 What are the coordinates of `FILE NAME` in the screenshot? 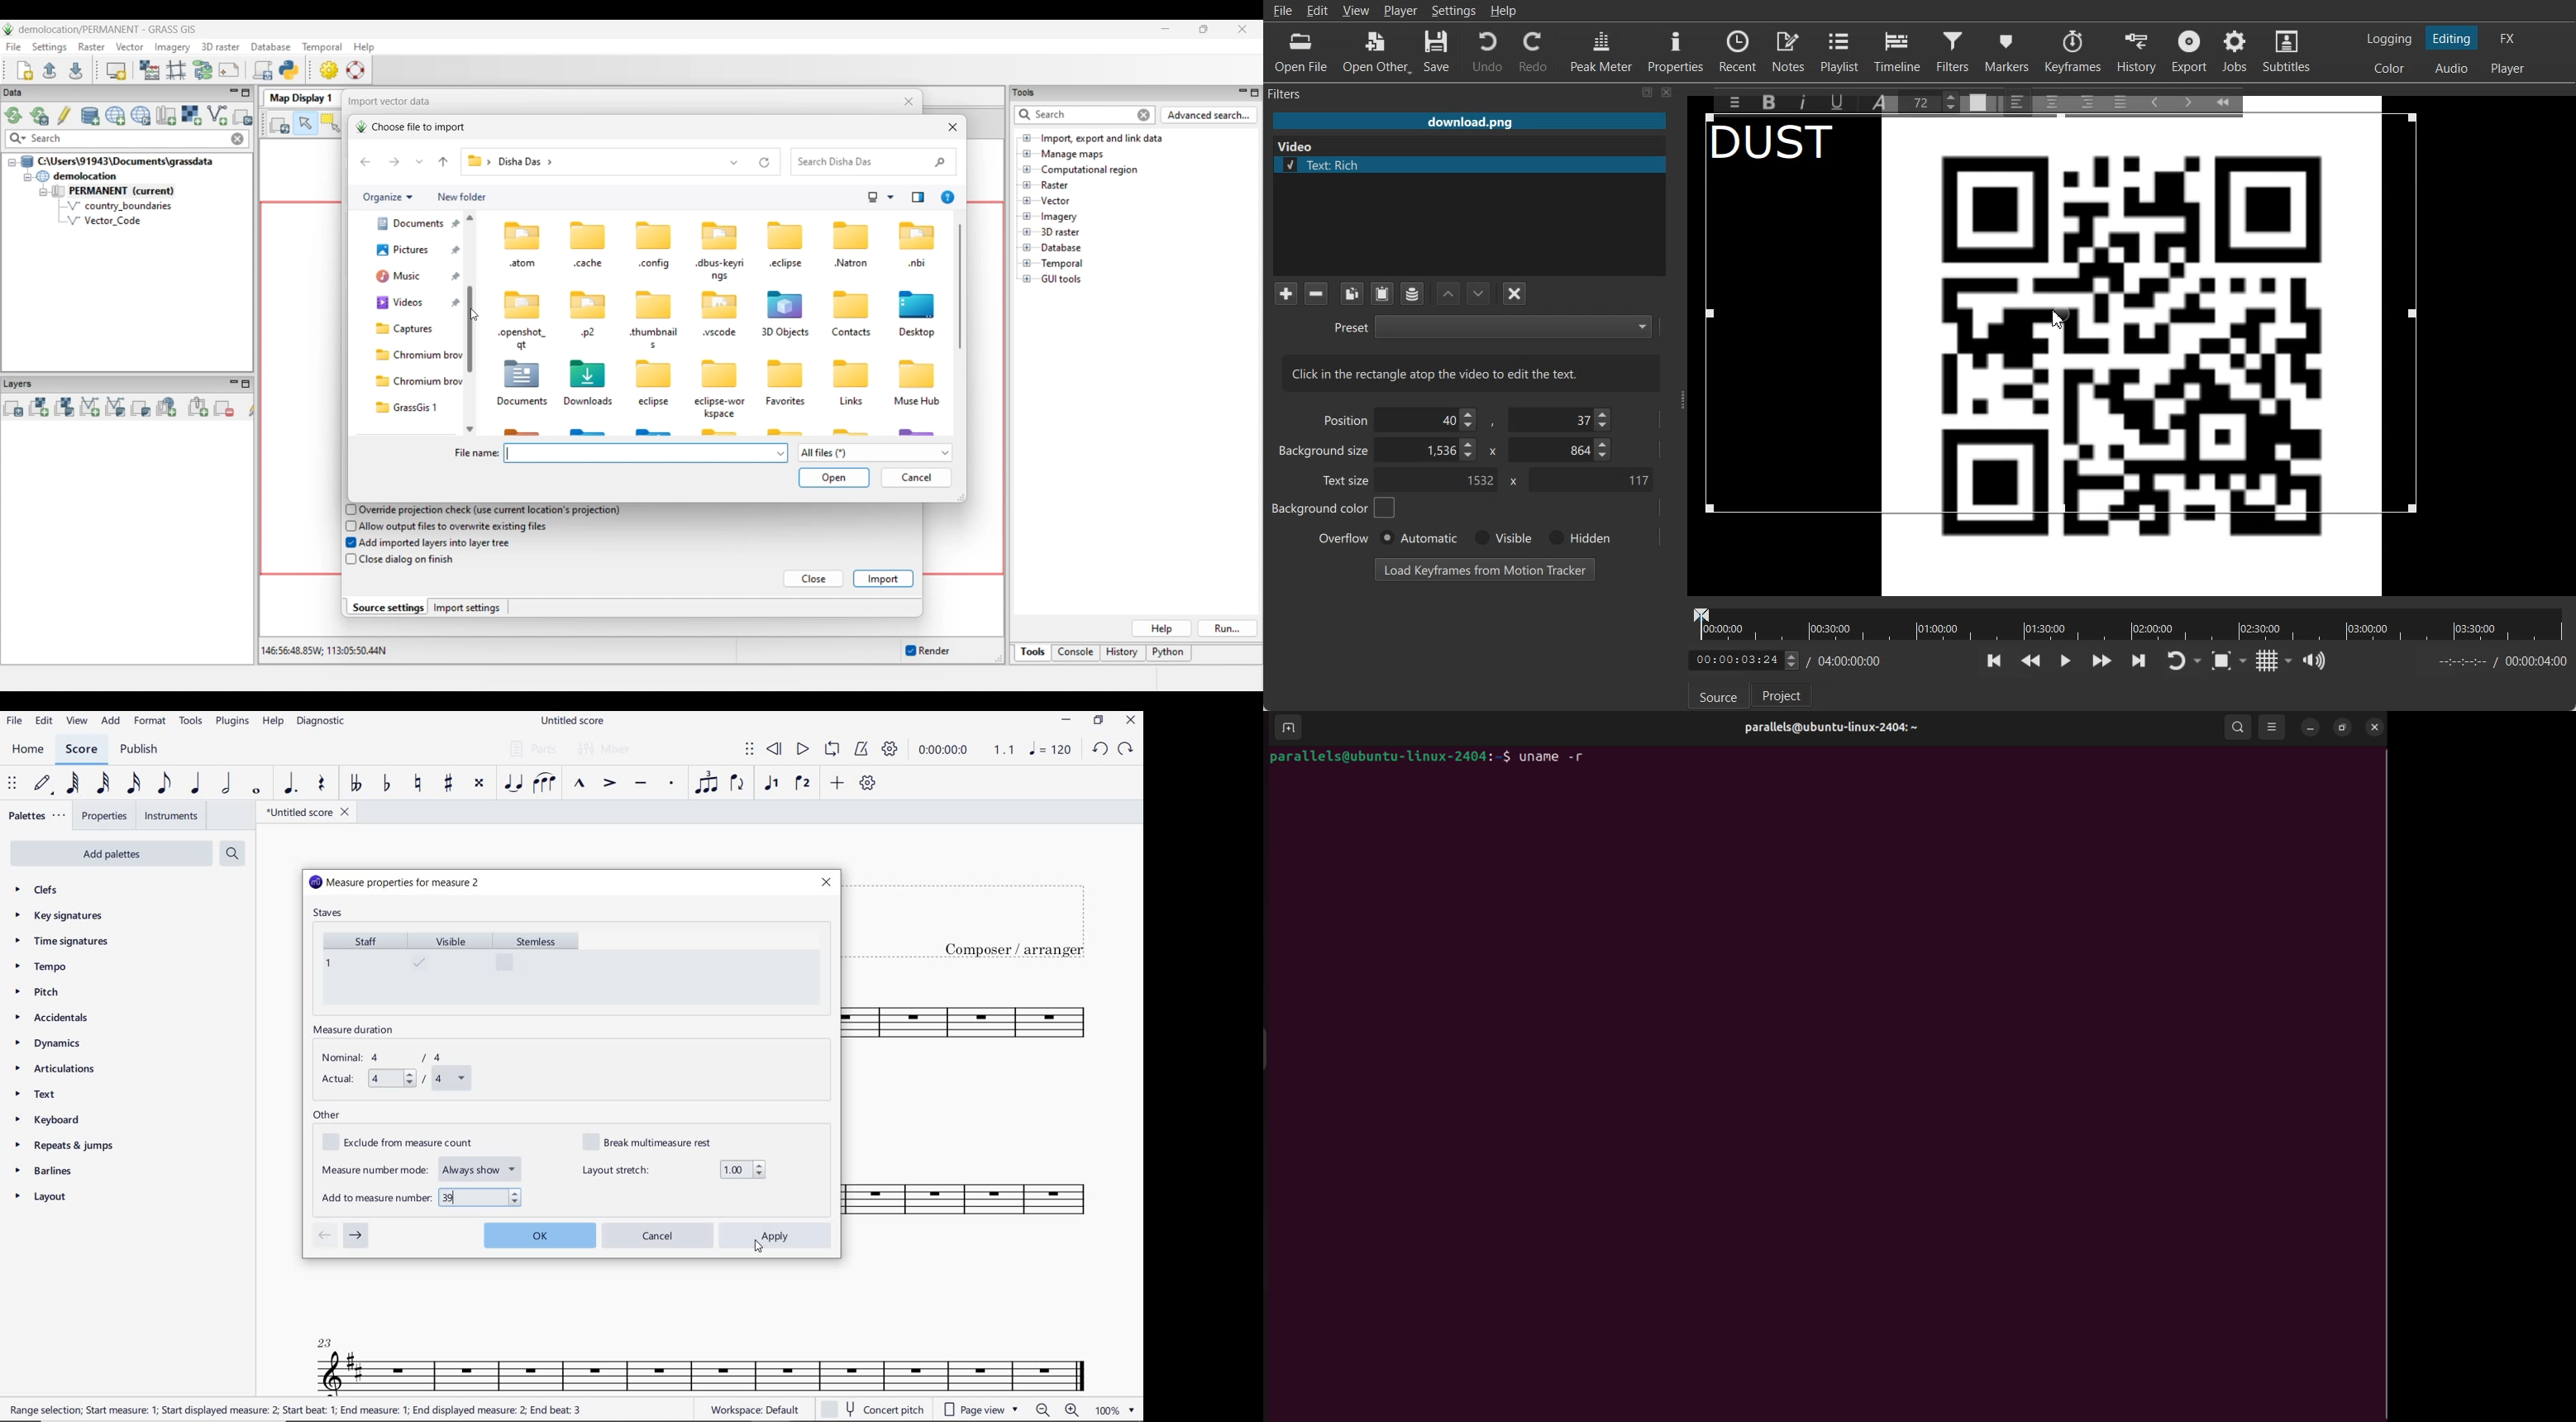 It's located at (575, 721).